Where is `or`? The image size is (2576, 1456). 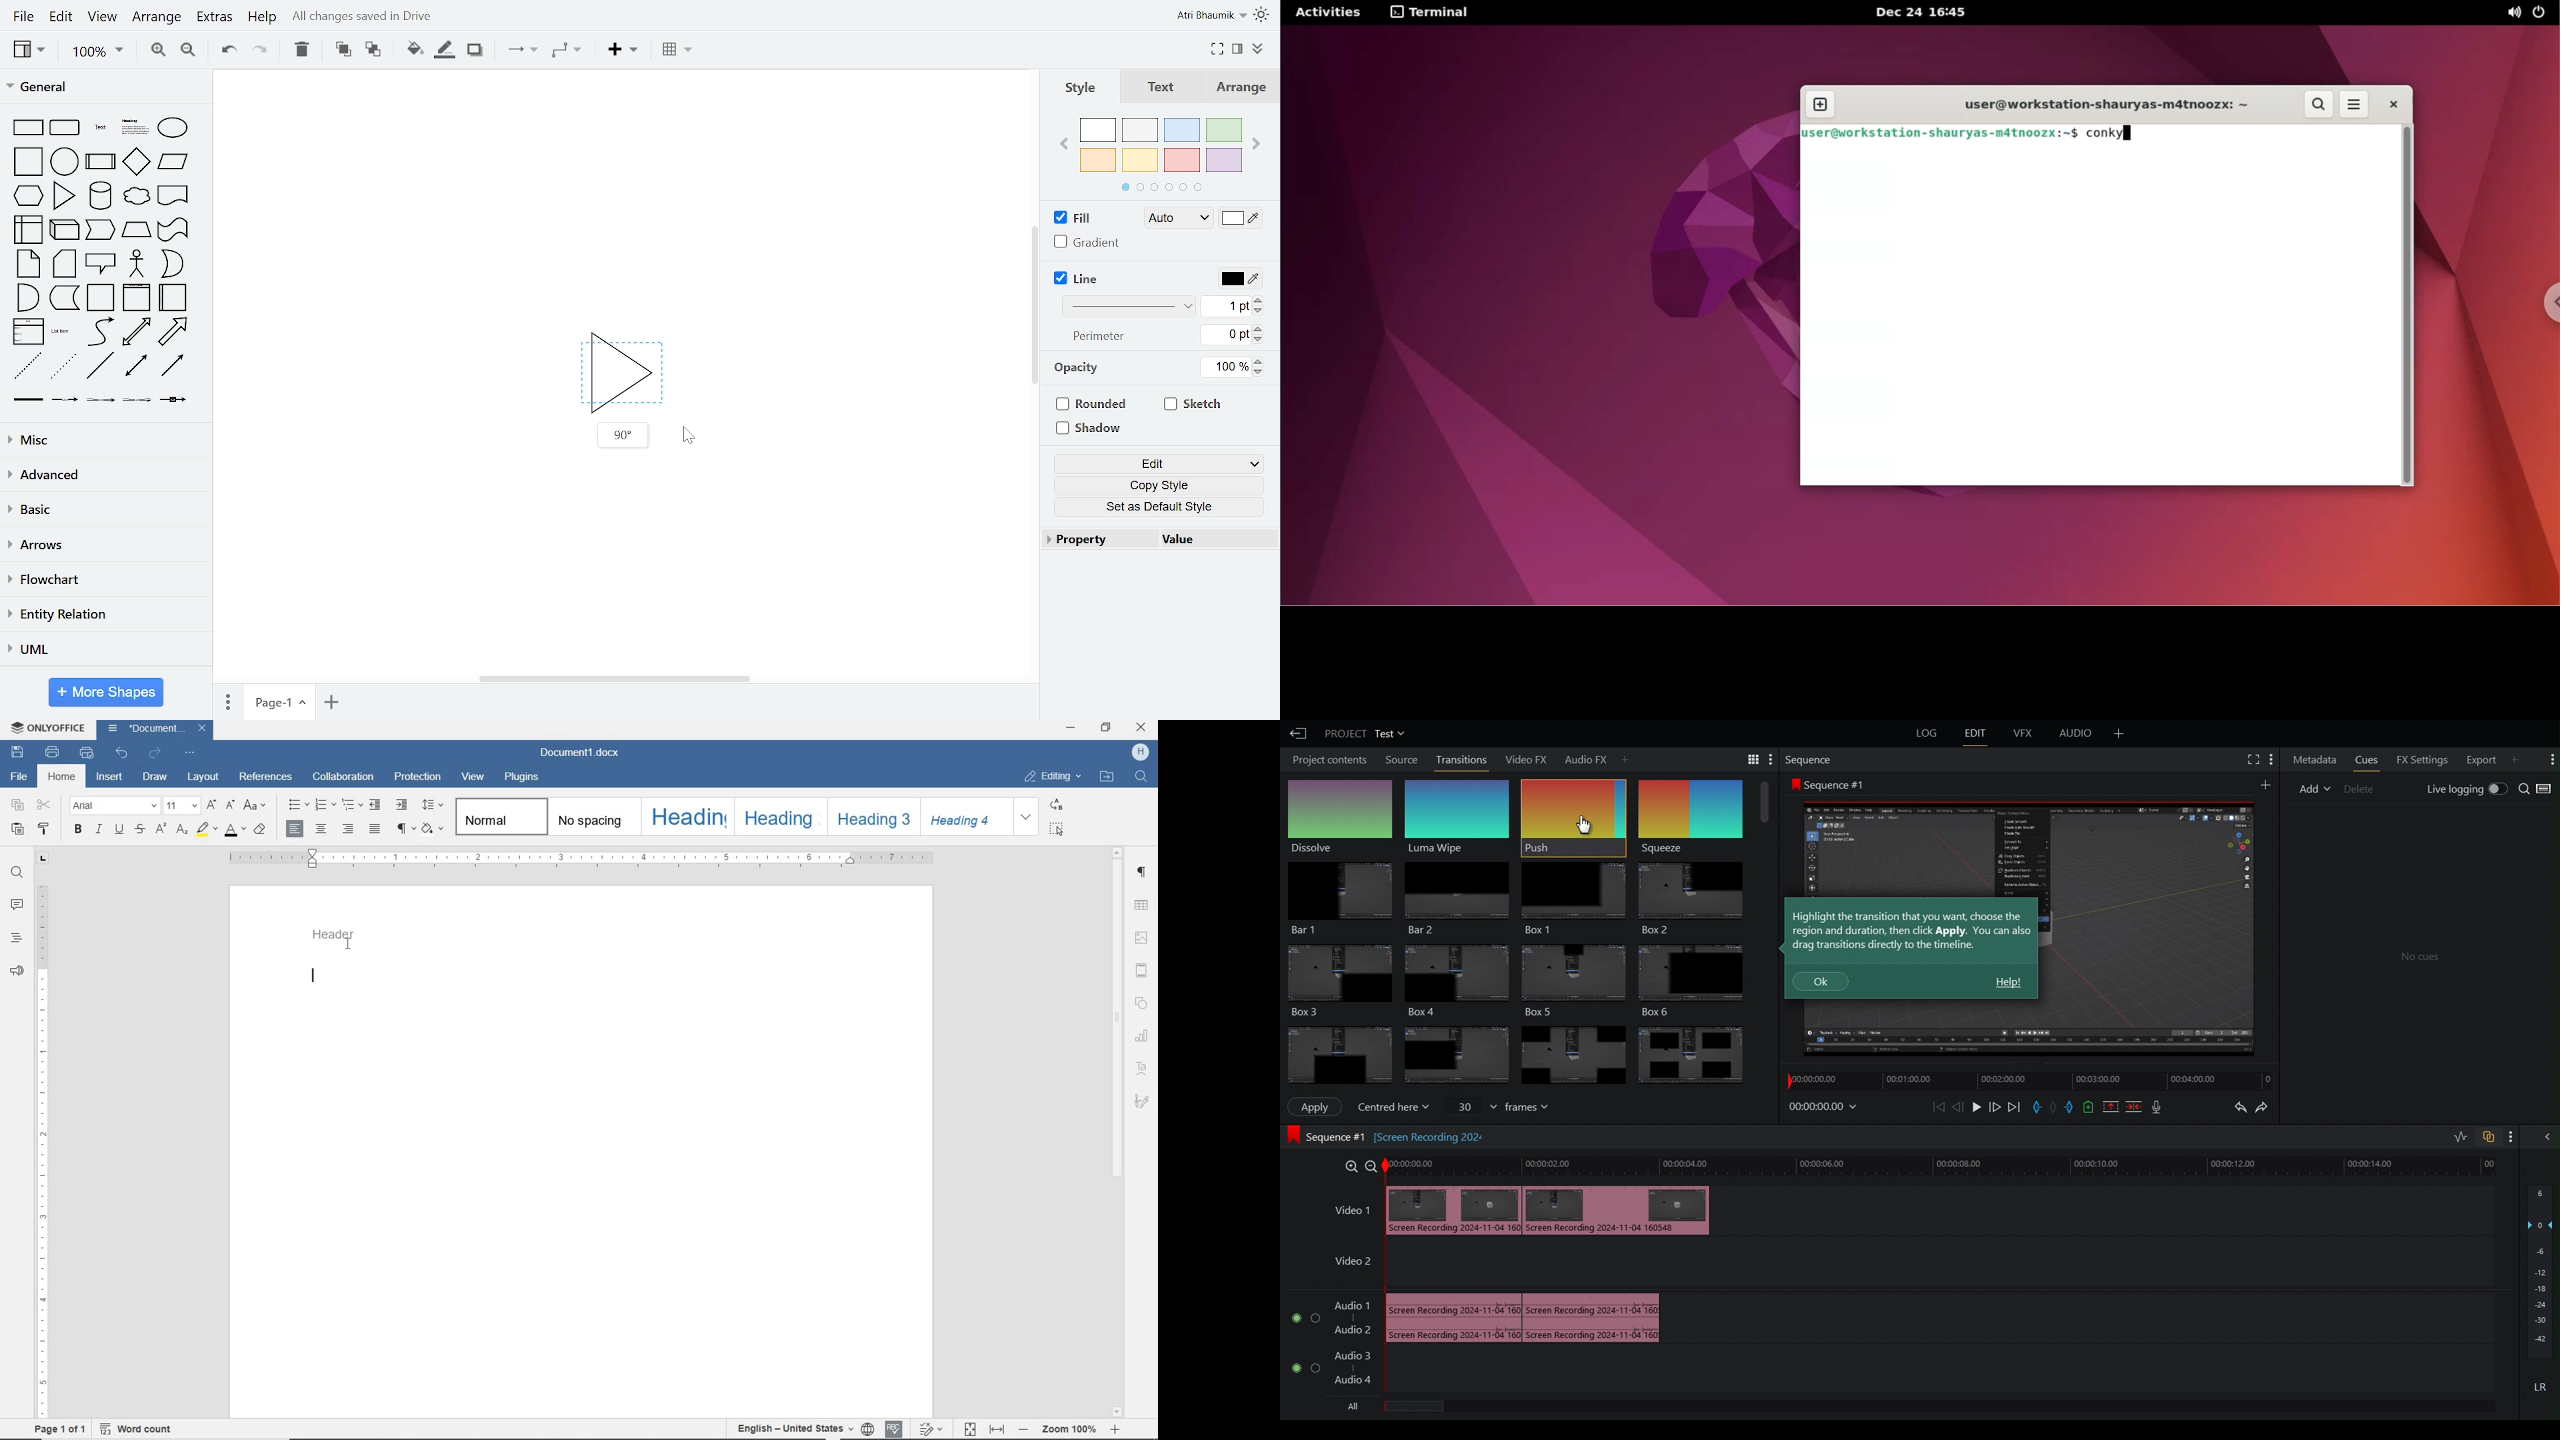
or is located at coordinates (171, 264).